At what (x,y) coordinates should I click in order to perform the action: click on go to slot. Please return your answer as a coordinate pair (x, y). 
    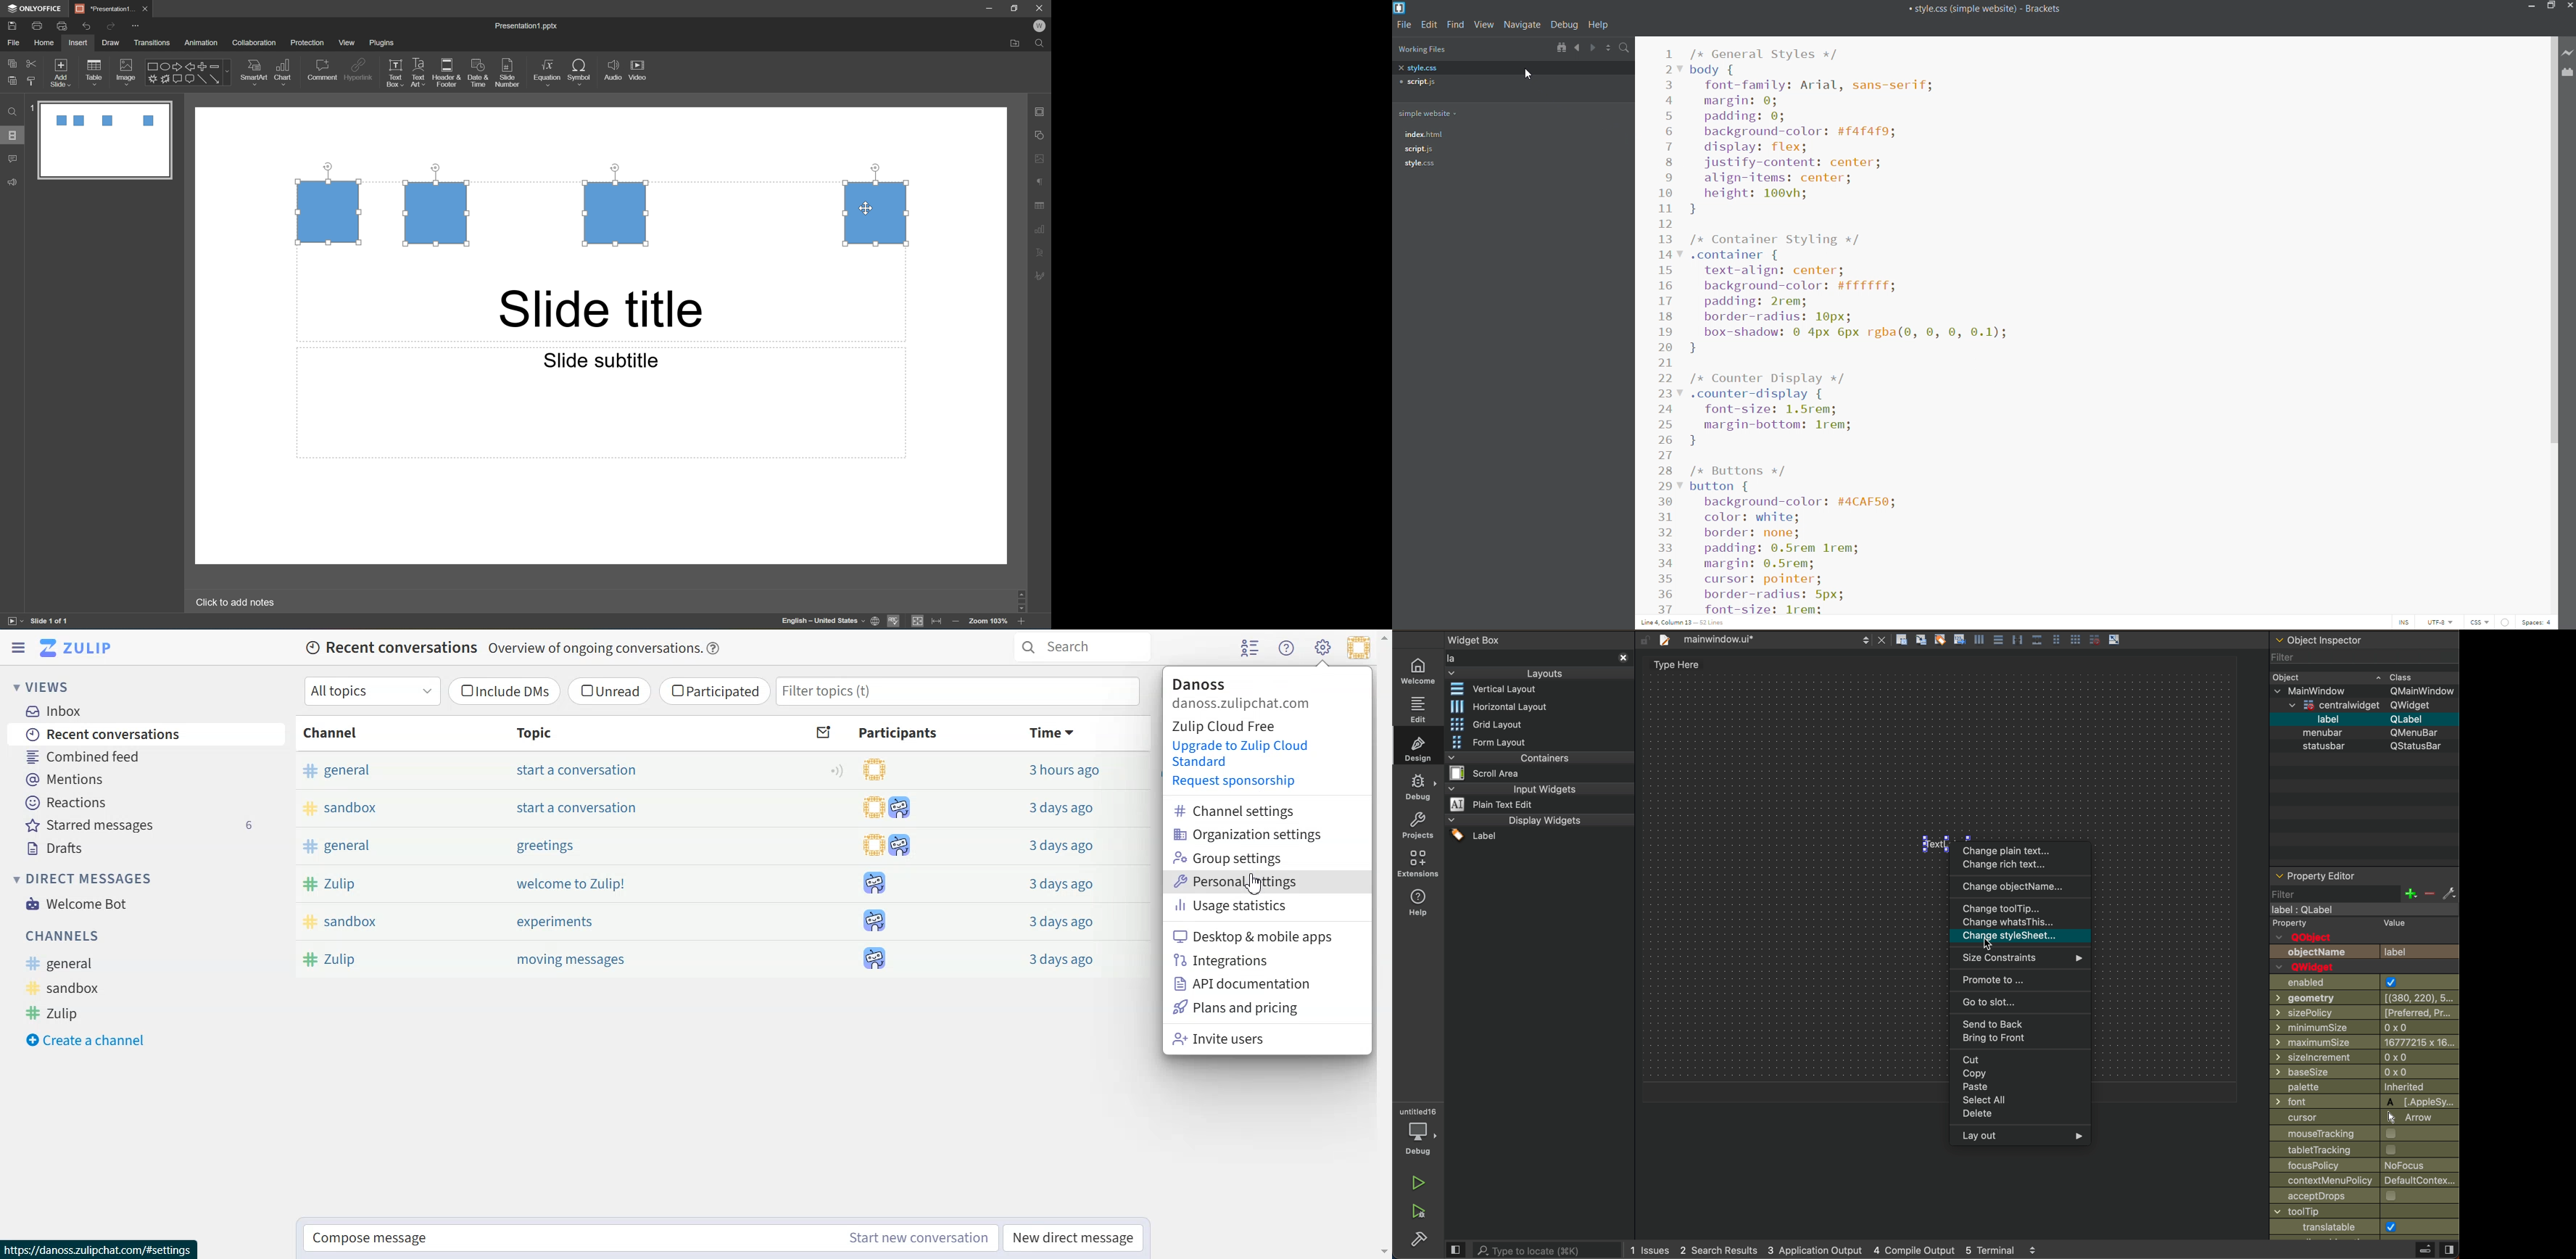
    Looking at the image, I should click on (2025, 1002).